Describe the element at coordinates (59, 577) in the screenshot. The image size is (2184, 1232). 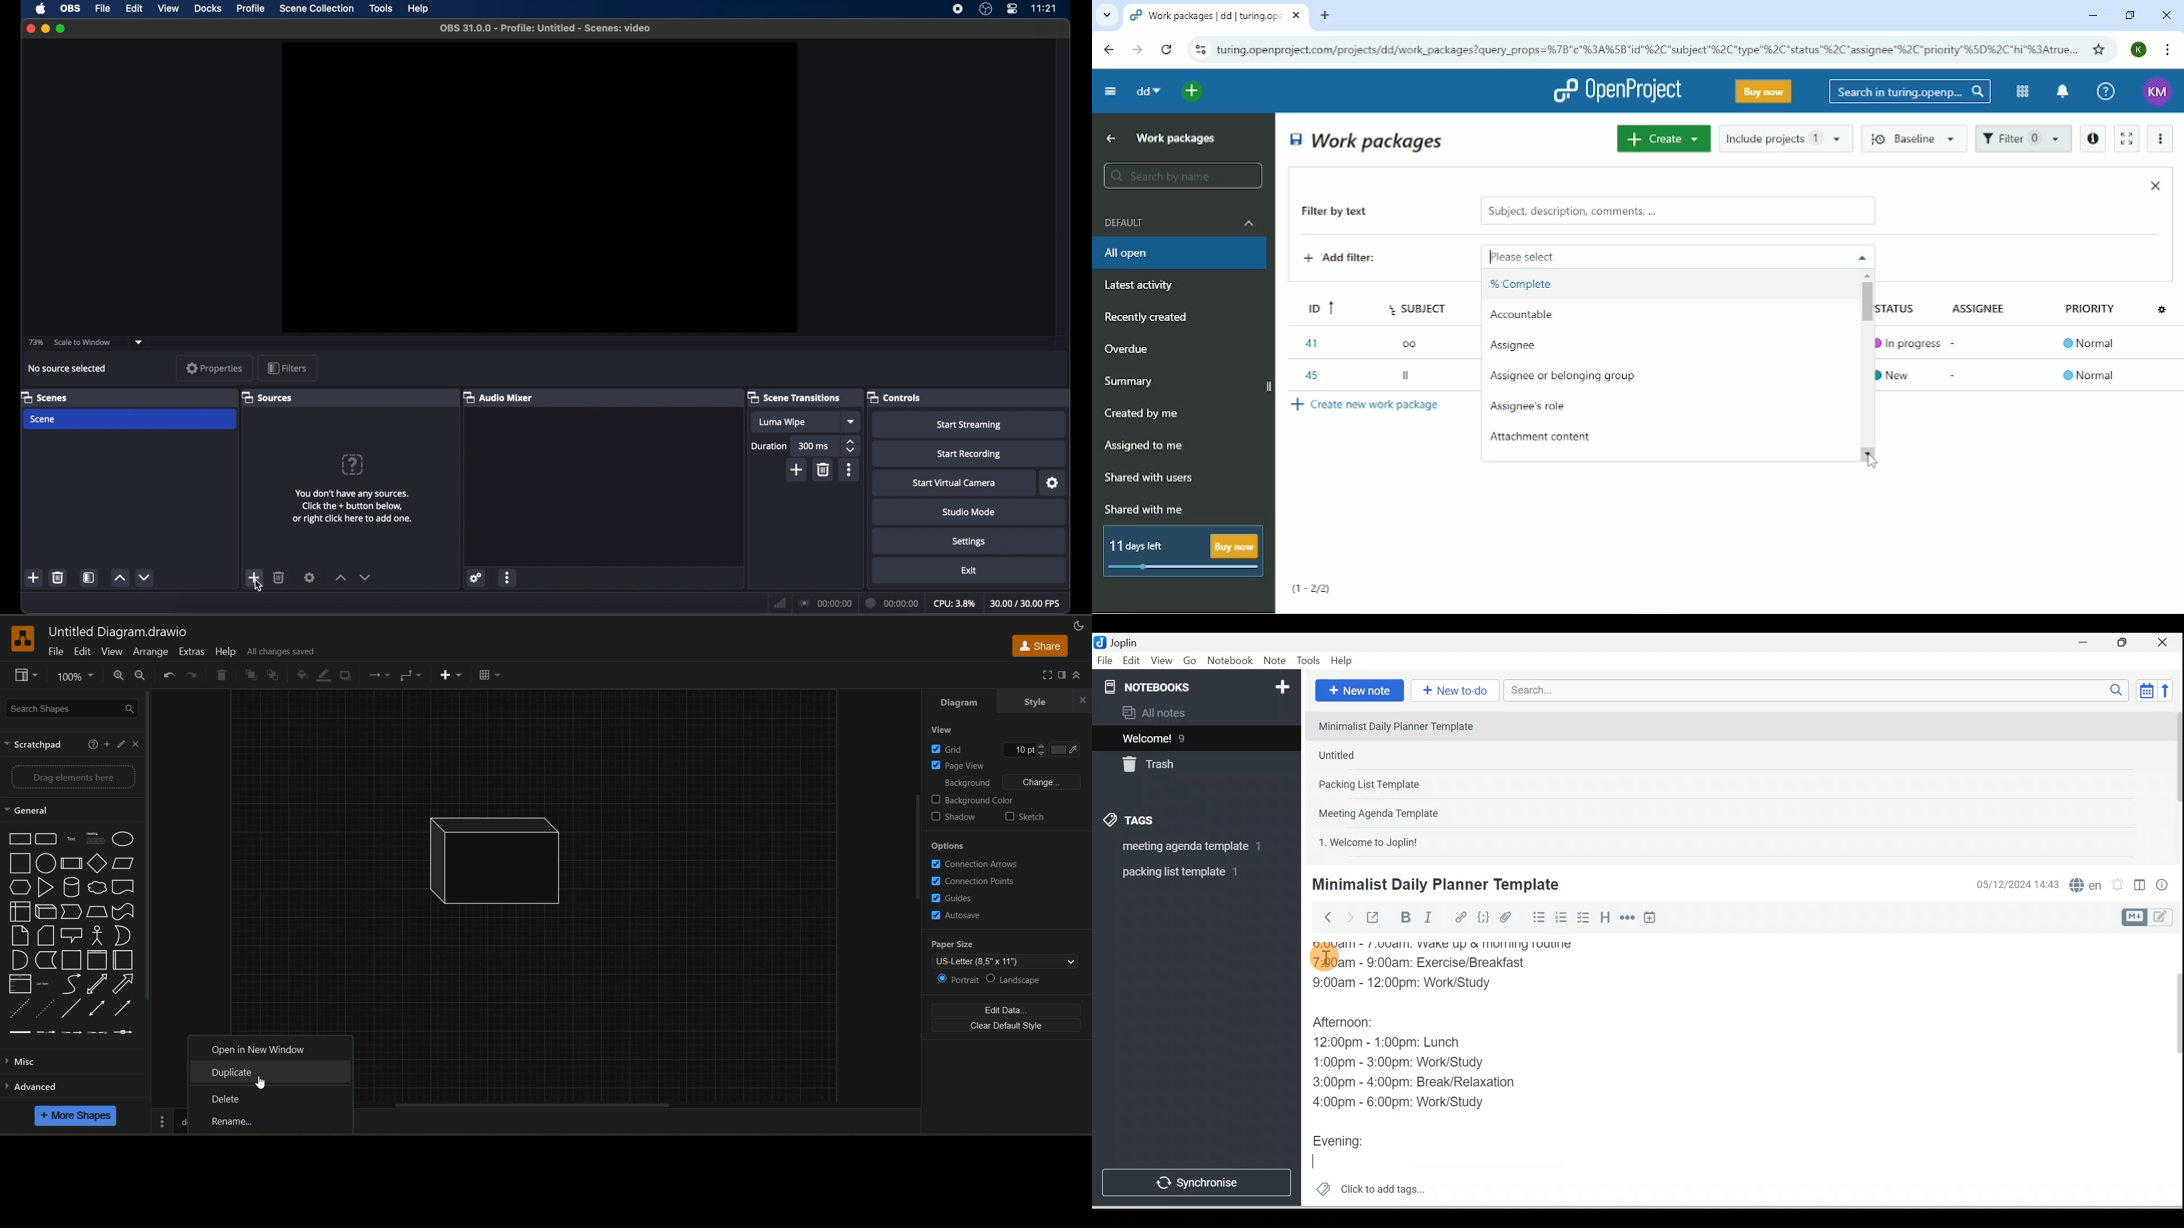
I see `delete` at that location.